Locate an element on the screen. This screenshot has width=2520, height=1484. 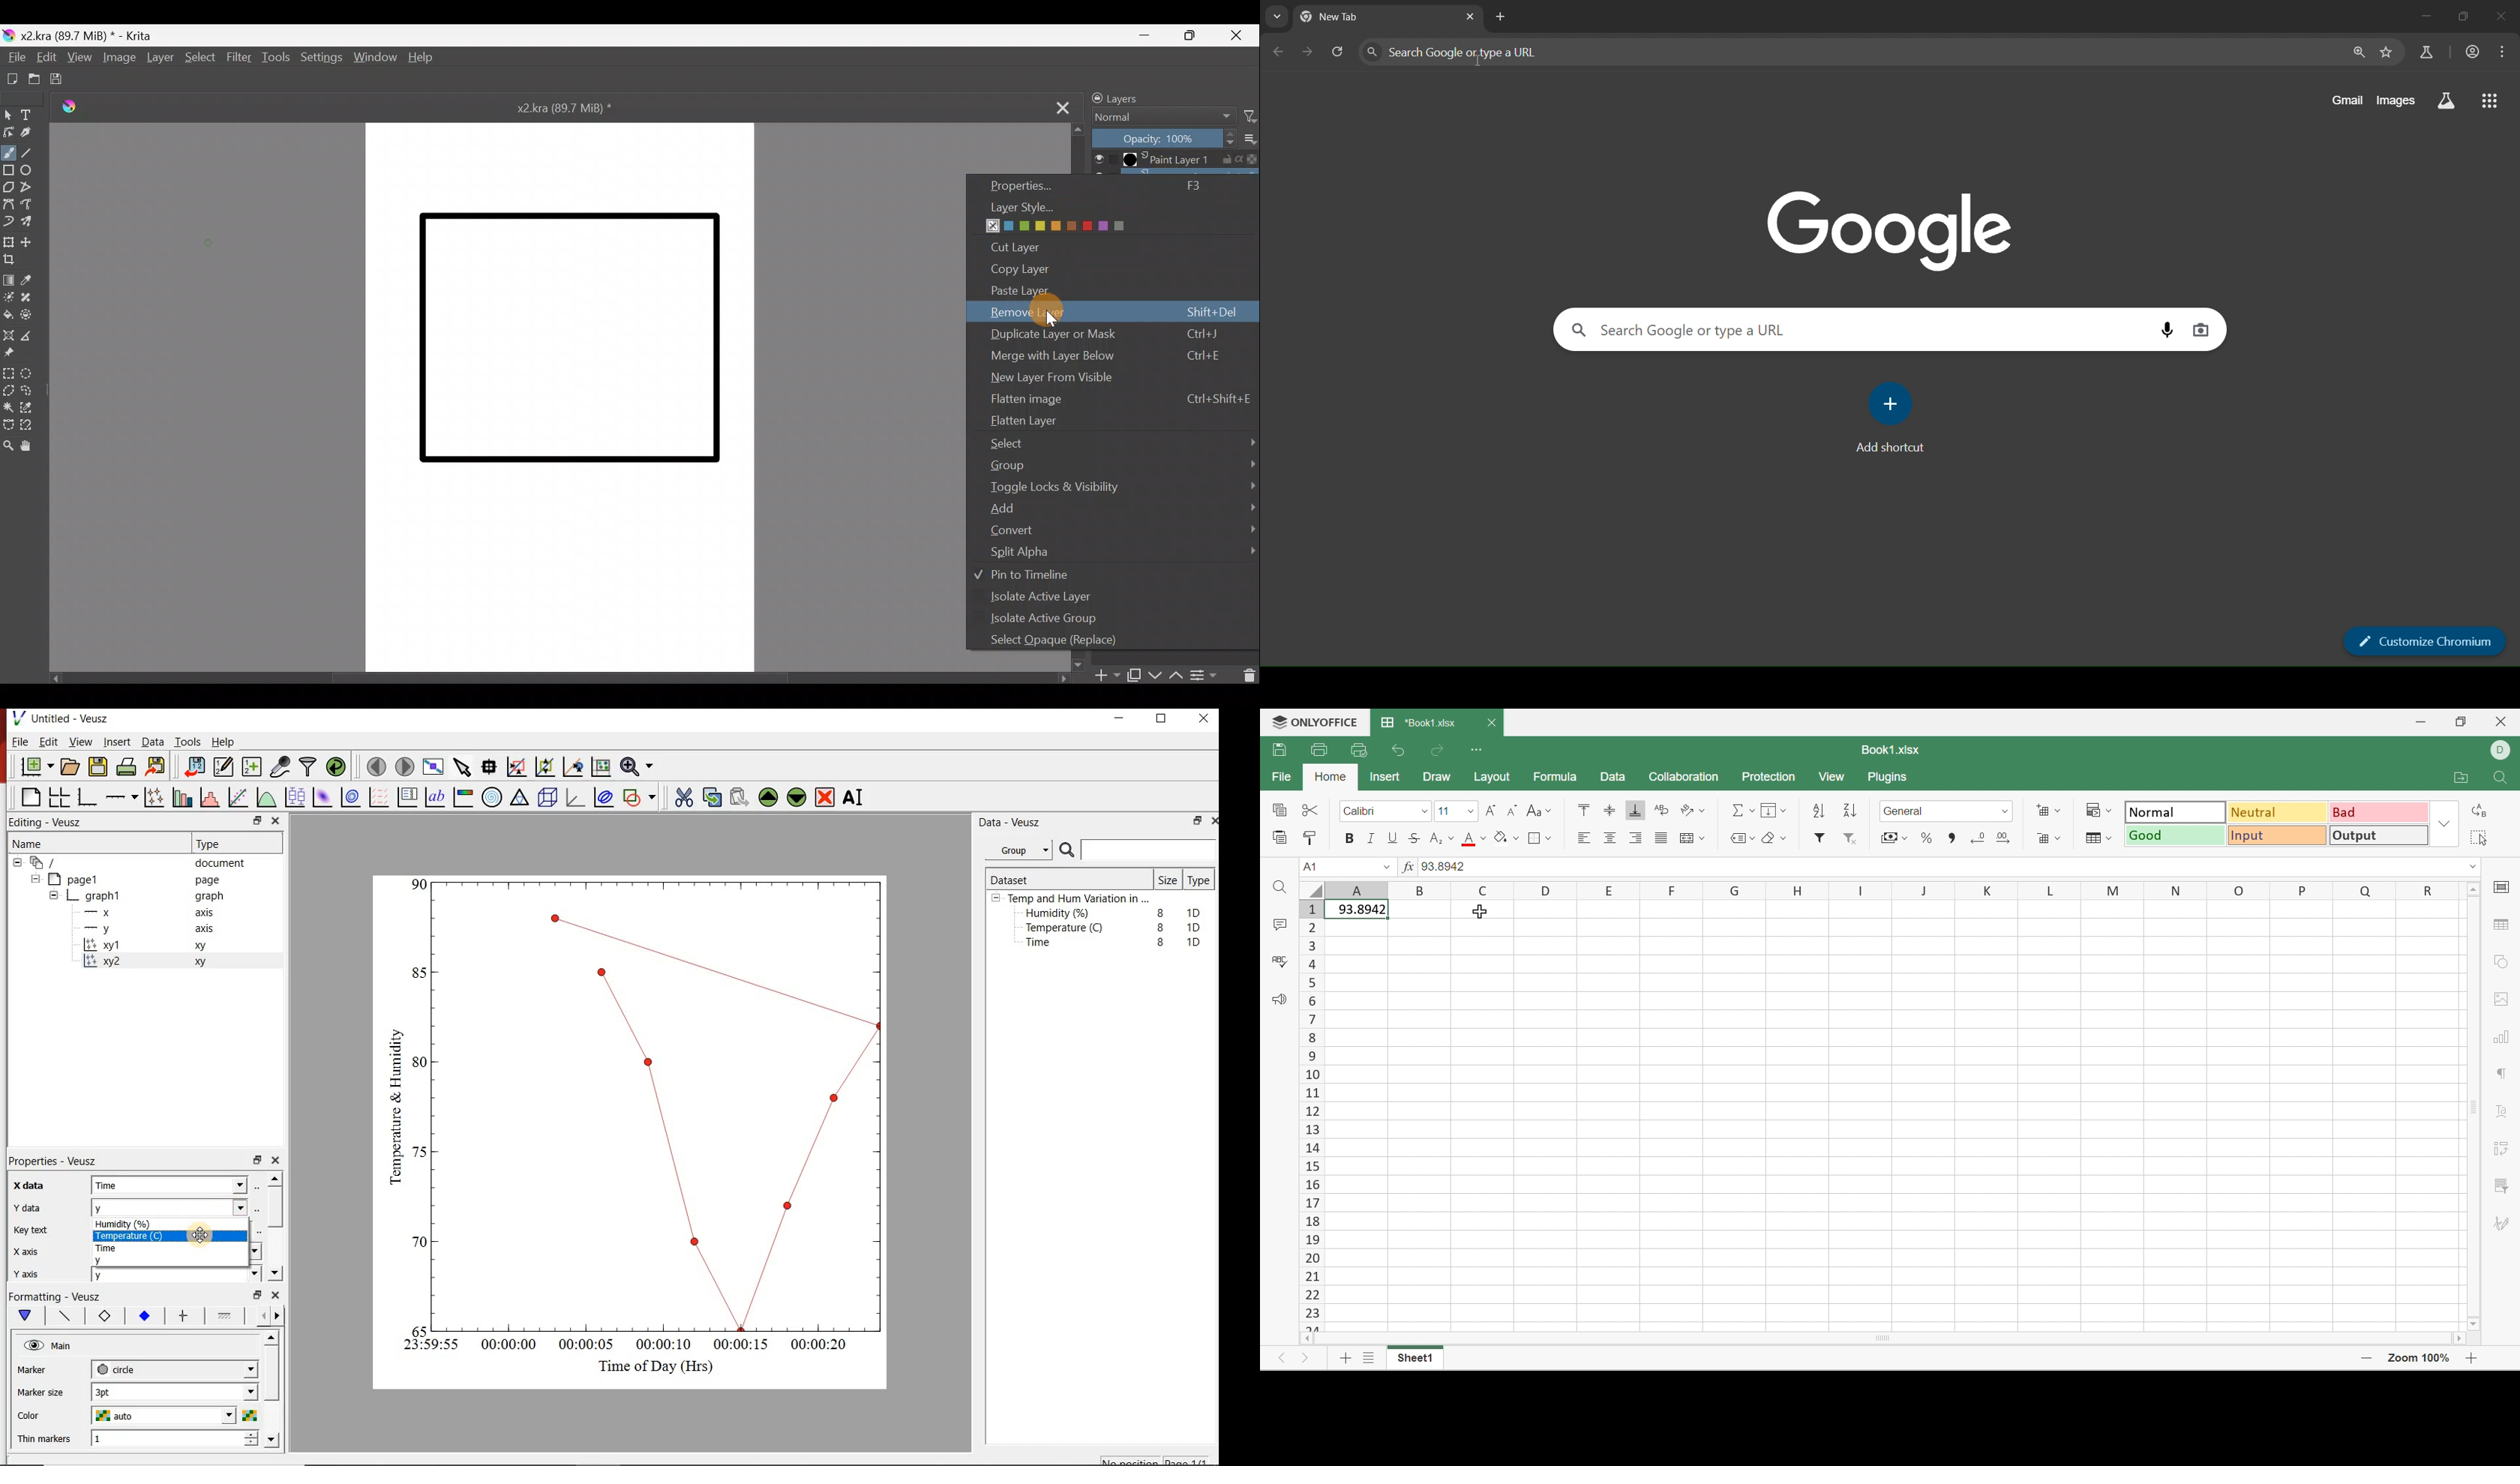
voice search is located at coordinates (2164, 329).